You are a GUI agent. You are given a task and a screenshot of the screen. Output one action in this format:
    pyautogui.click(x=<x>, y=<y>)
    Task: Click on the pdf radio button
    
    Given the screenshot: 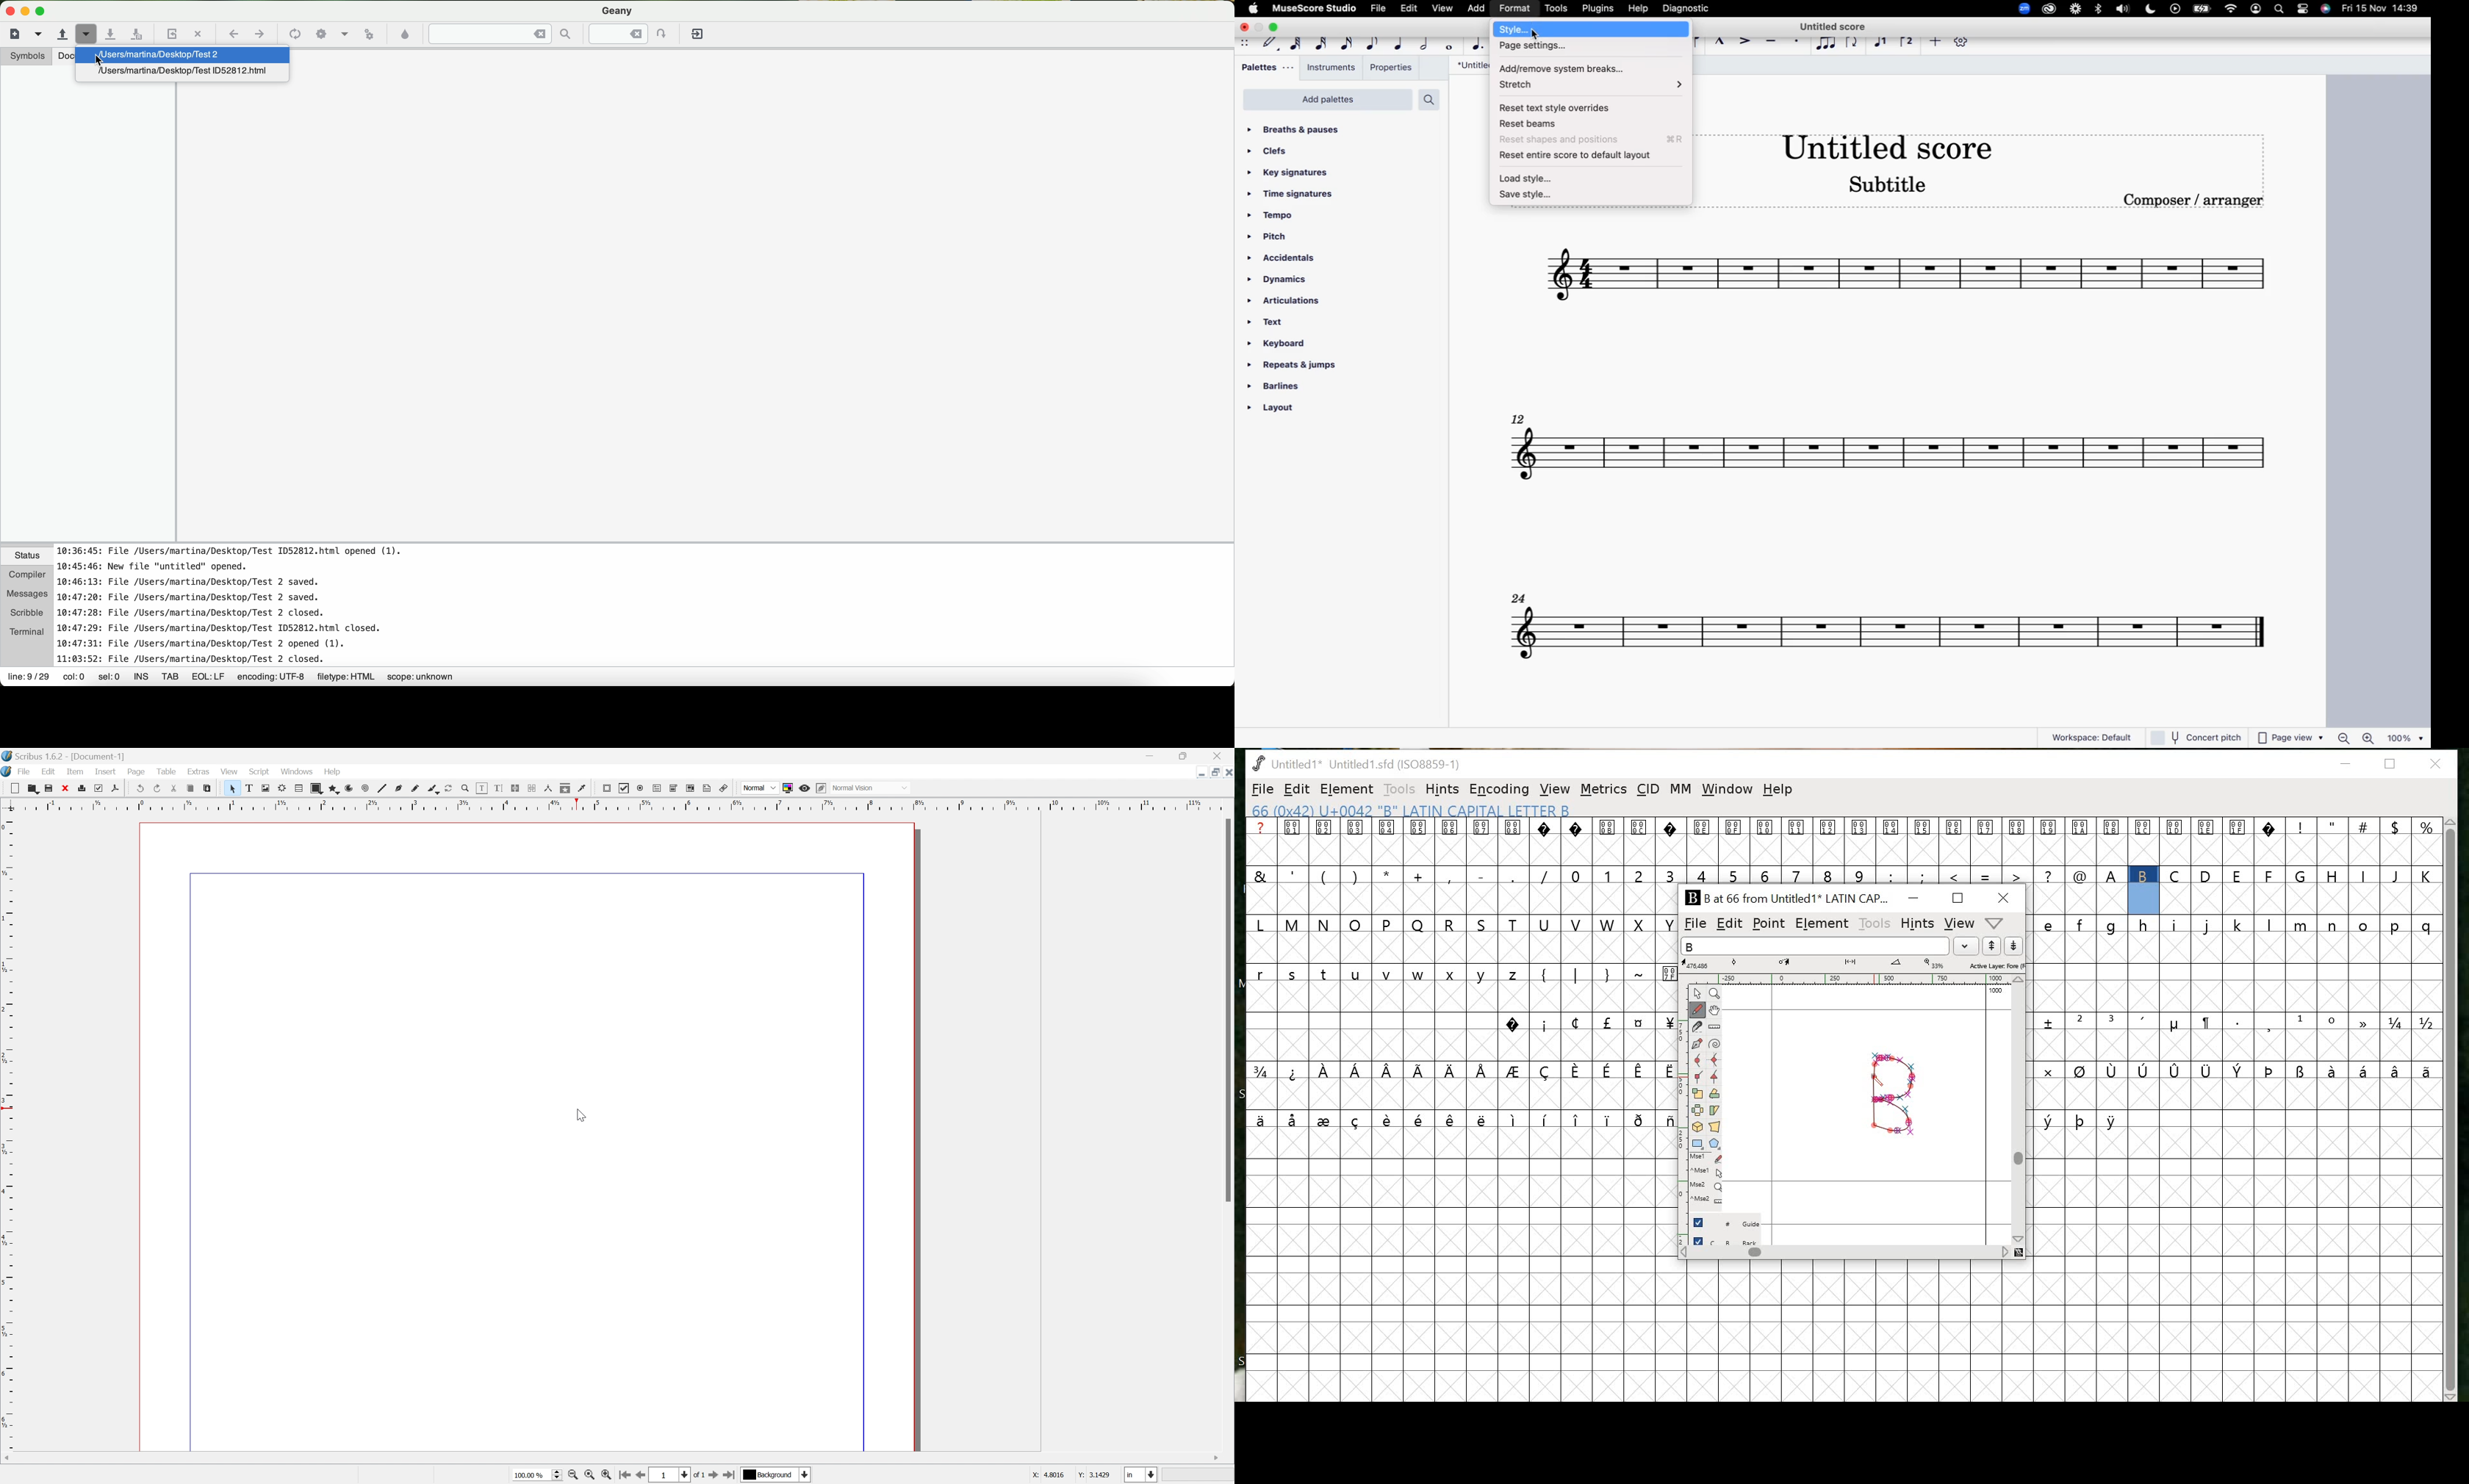 What is the action you would take?
    pyautogui.click(x=641, y=788)
    